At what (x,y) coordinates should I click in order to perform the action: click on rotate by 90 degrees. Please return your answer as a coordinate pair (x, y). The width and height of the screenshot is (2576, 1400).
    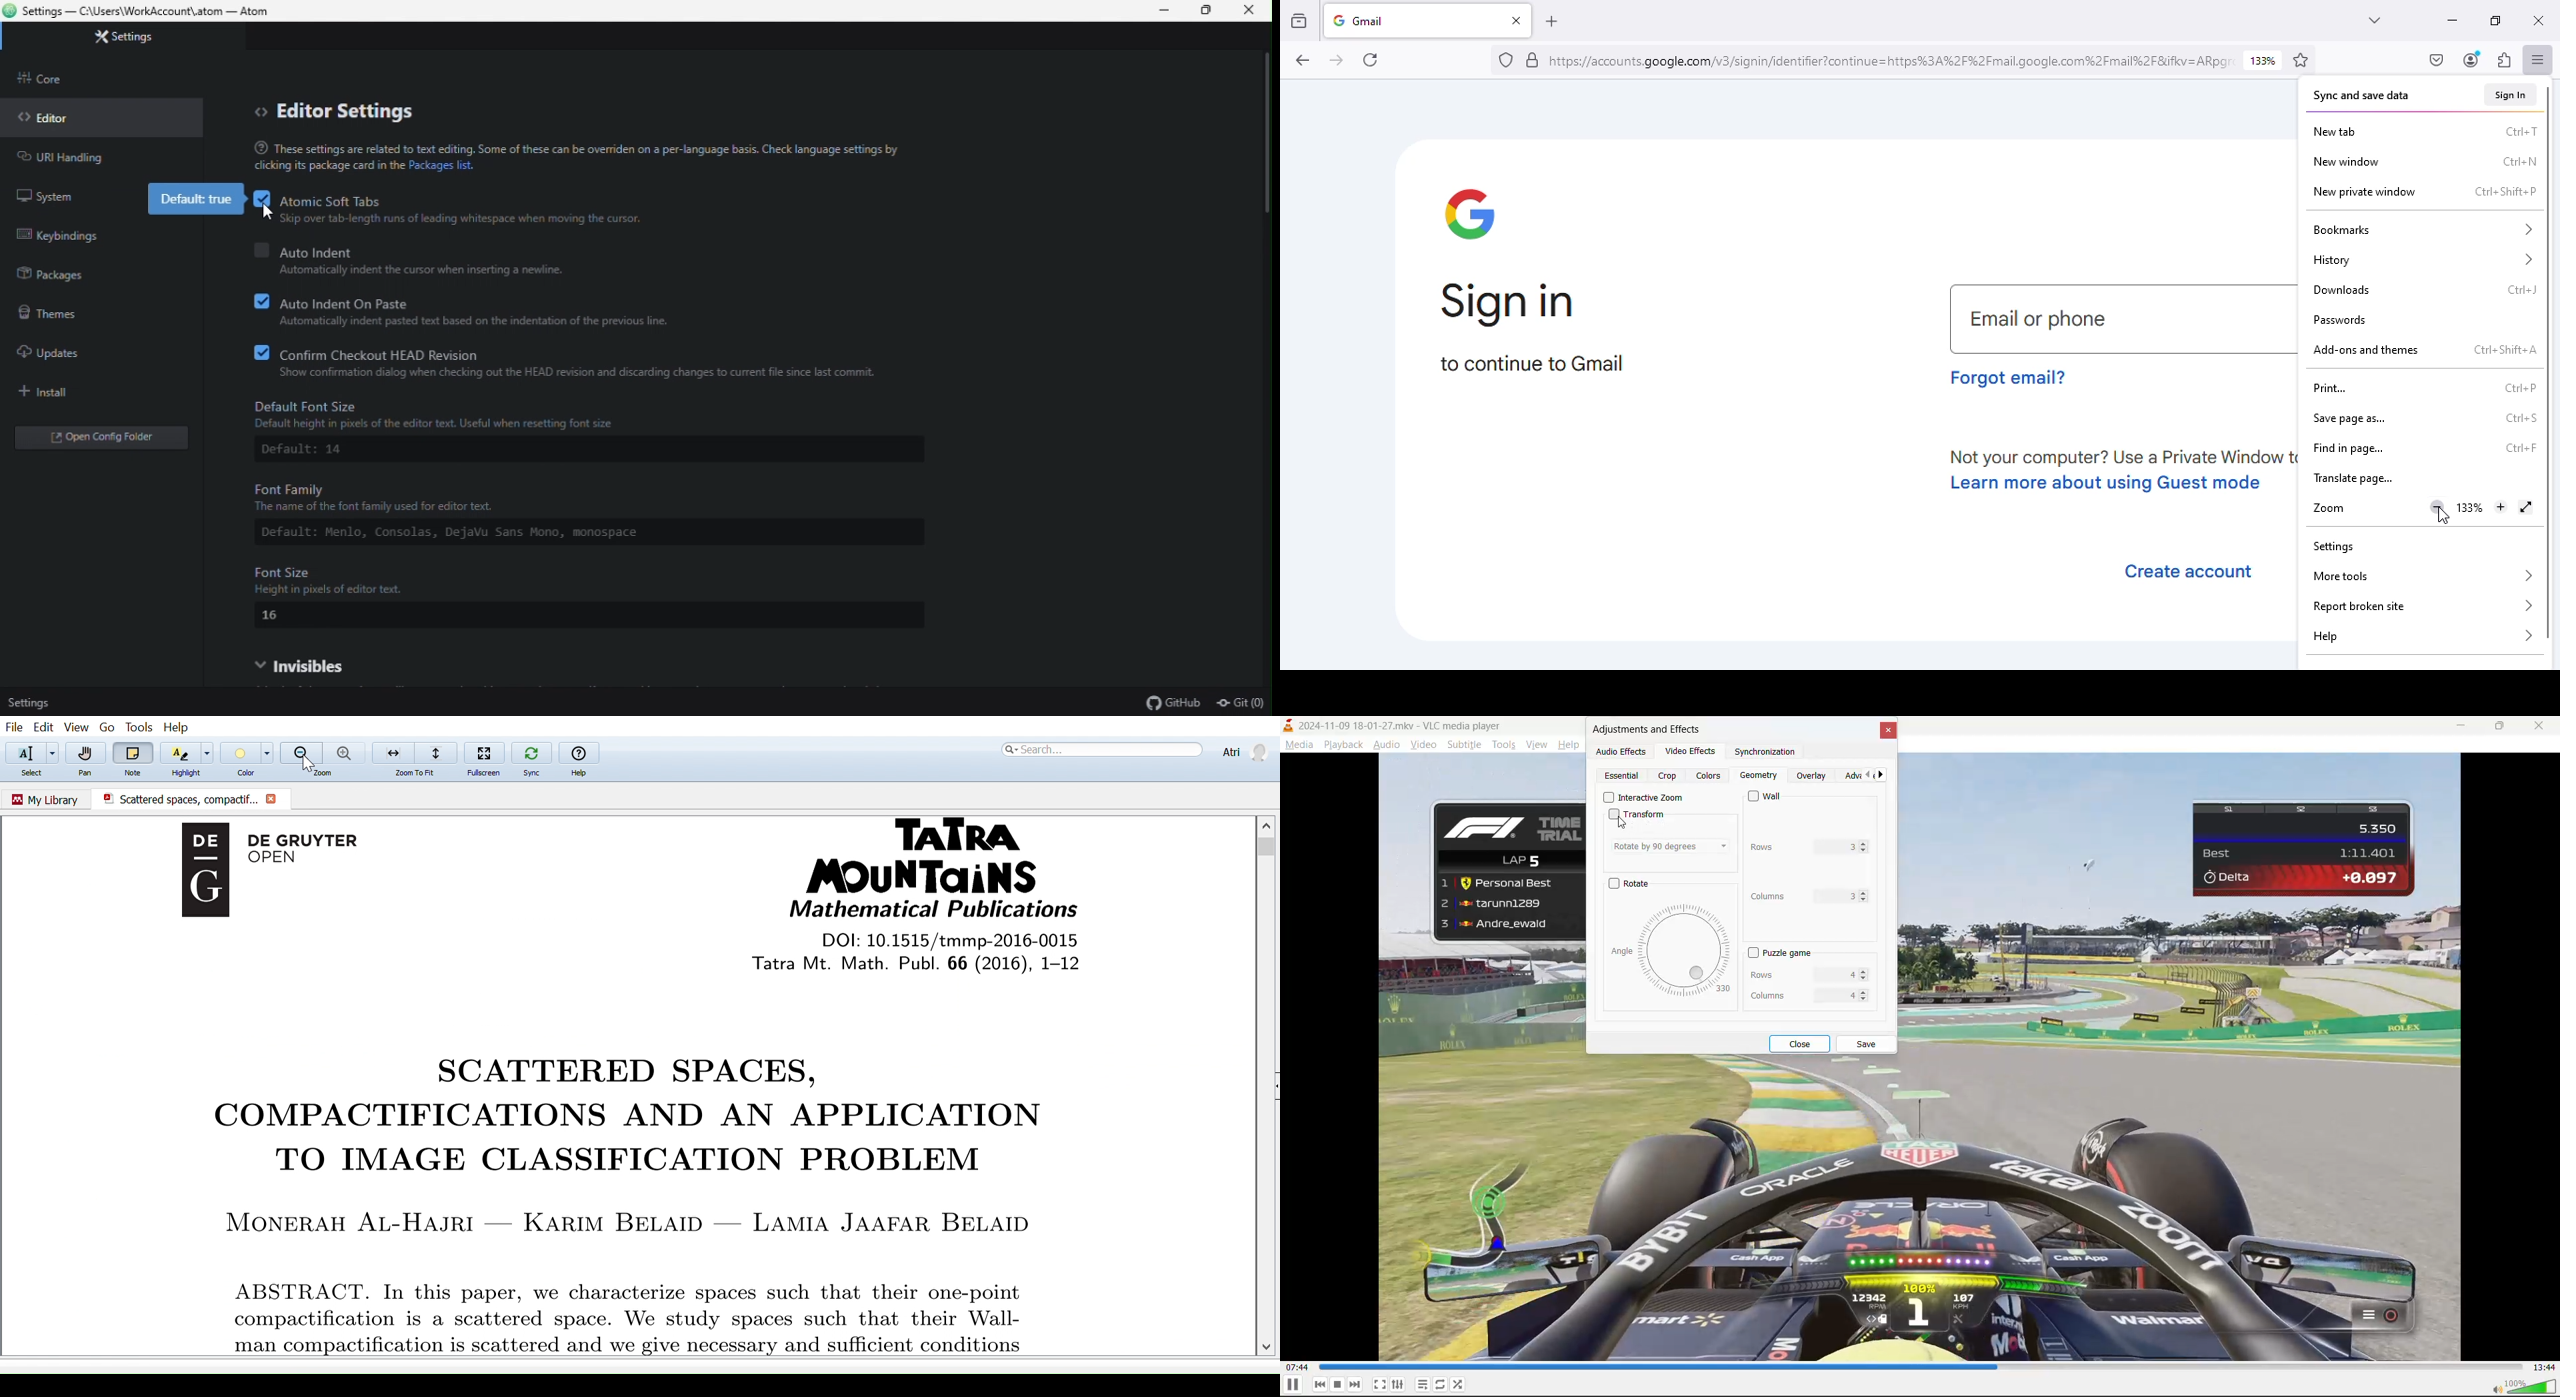
    Looking at the image, I should click on (1673, 847).